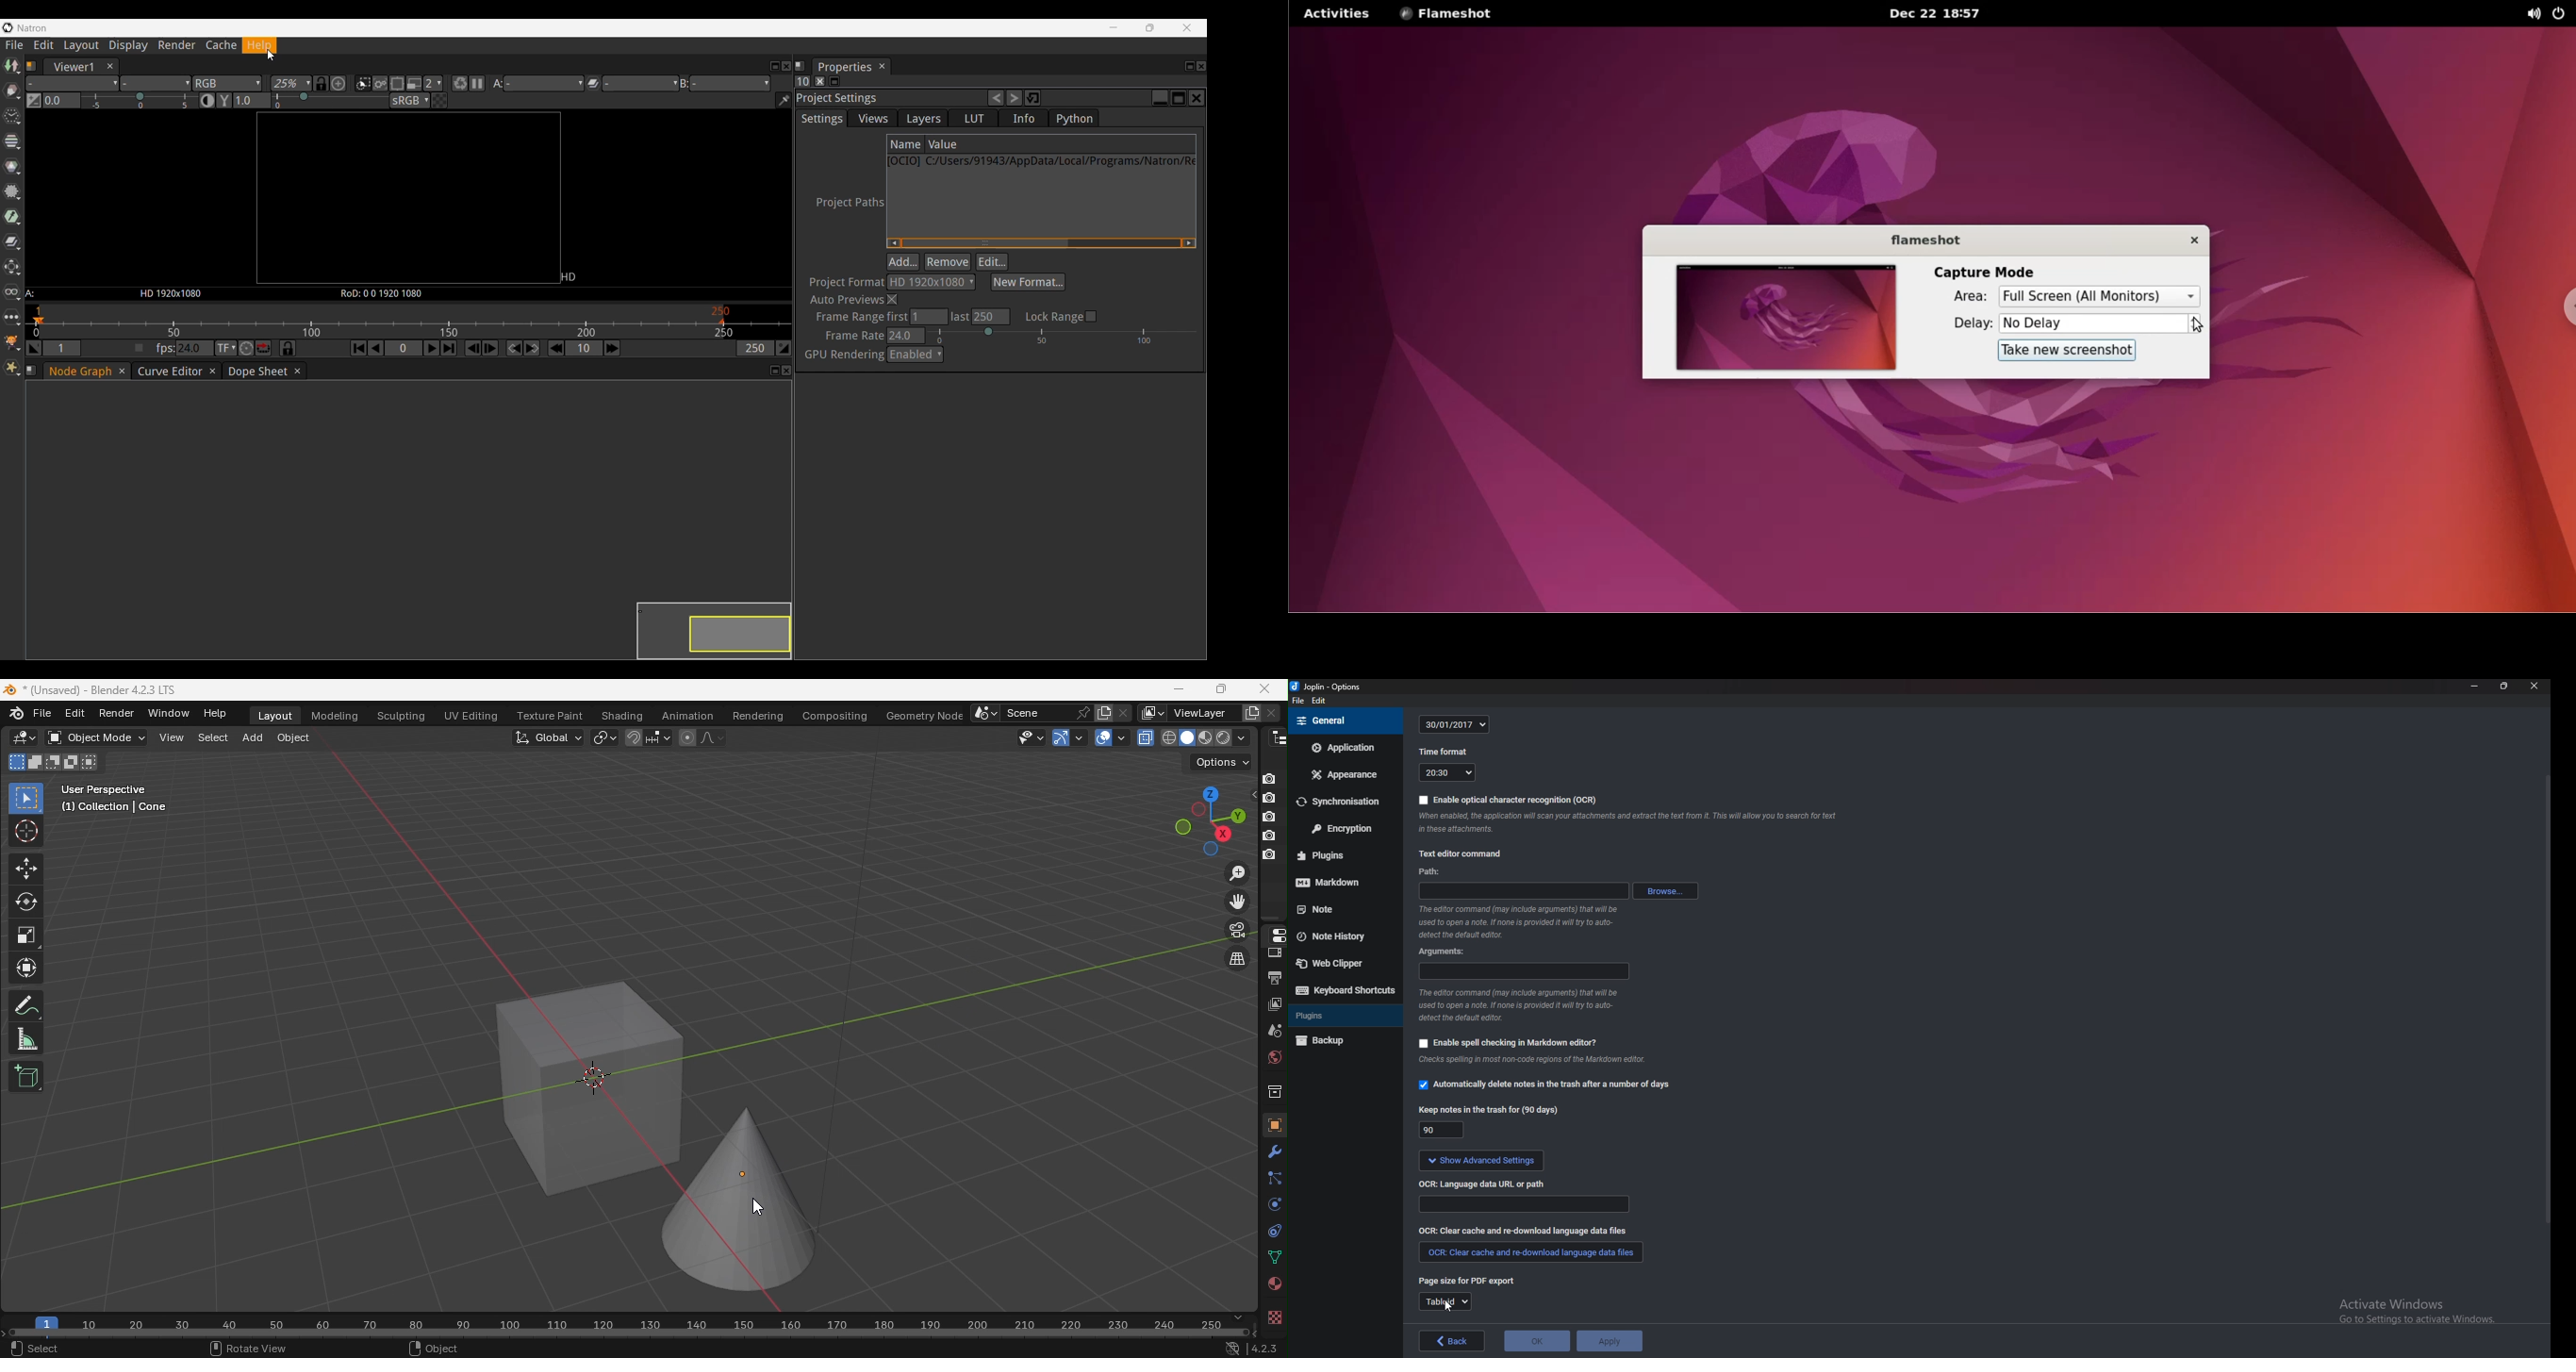 The image size is (2576, 1372). I want to click on text editor command, so click(1459, 851).